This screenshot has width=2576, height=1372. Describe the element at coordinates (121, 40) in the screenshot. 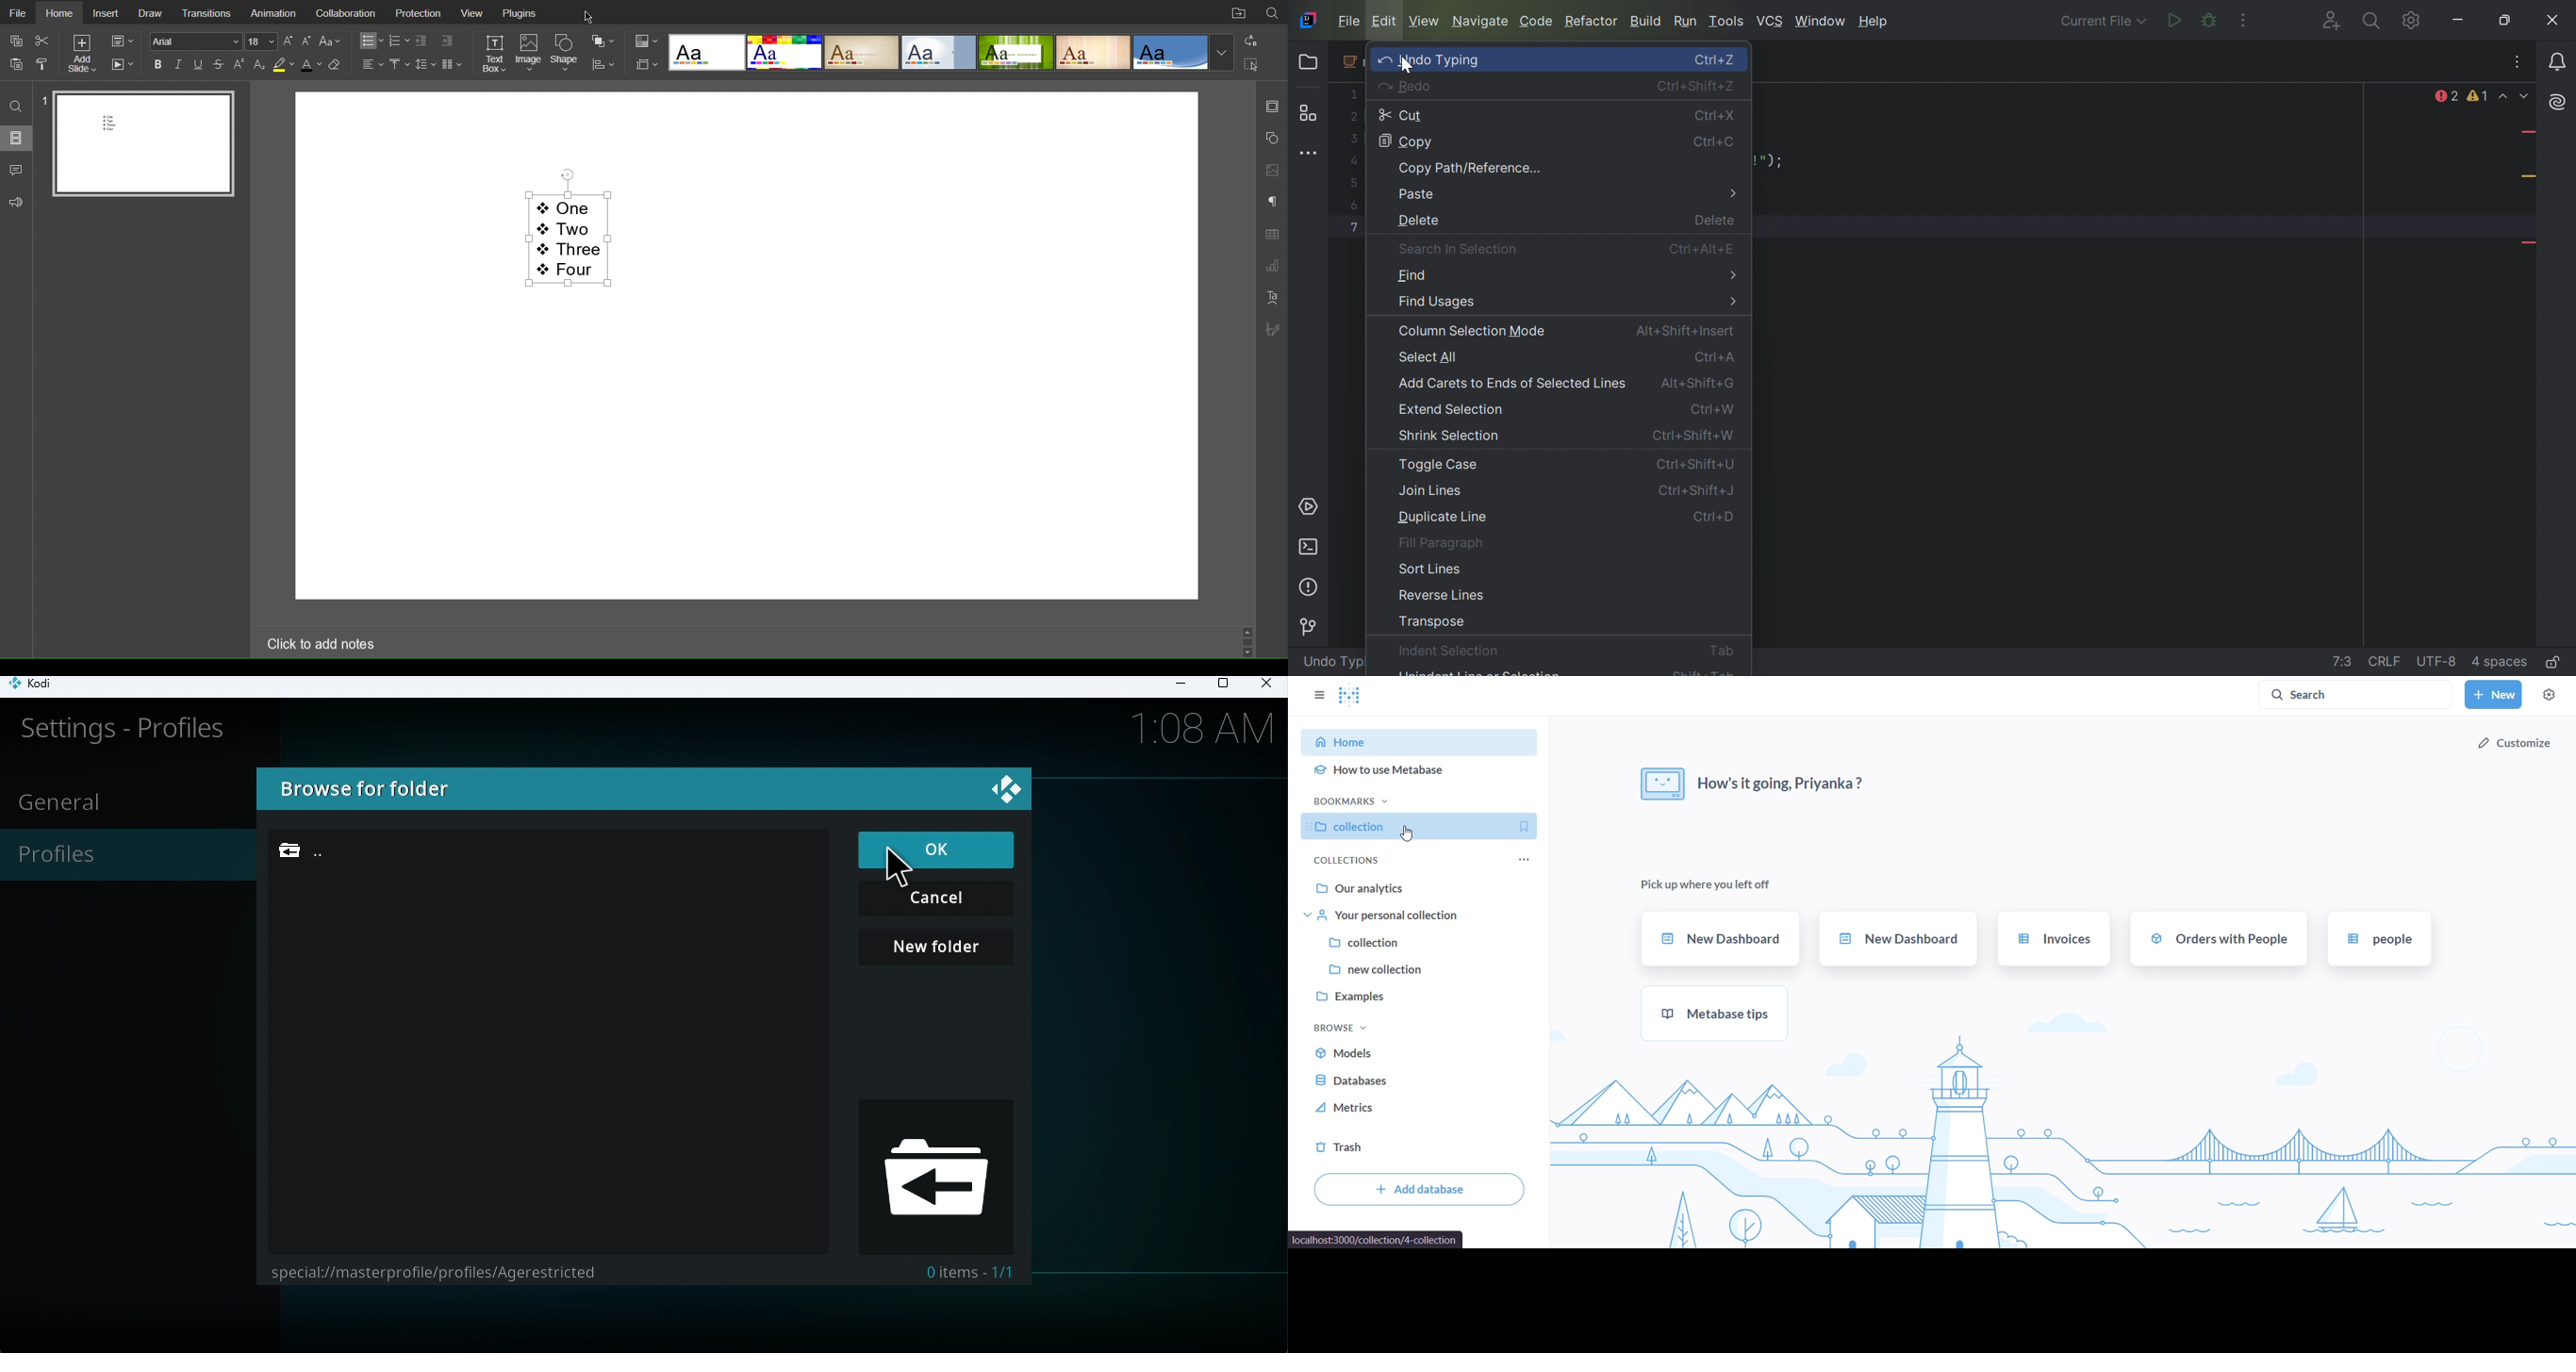

I see `Slide Settings` at that location.